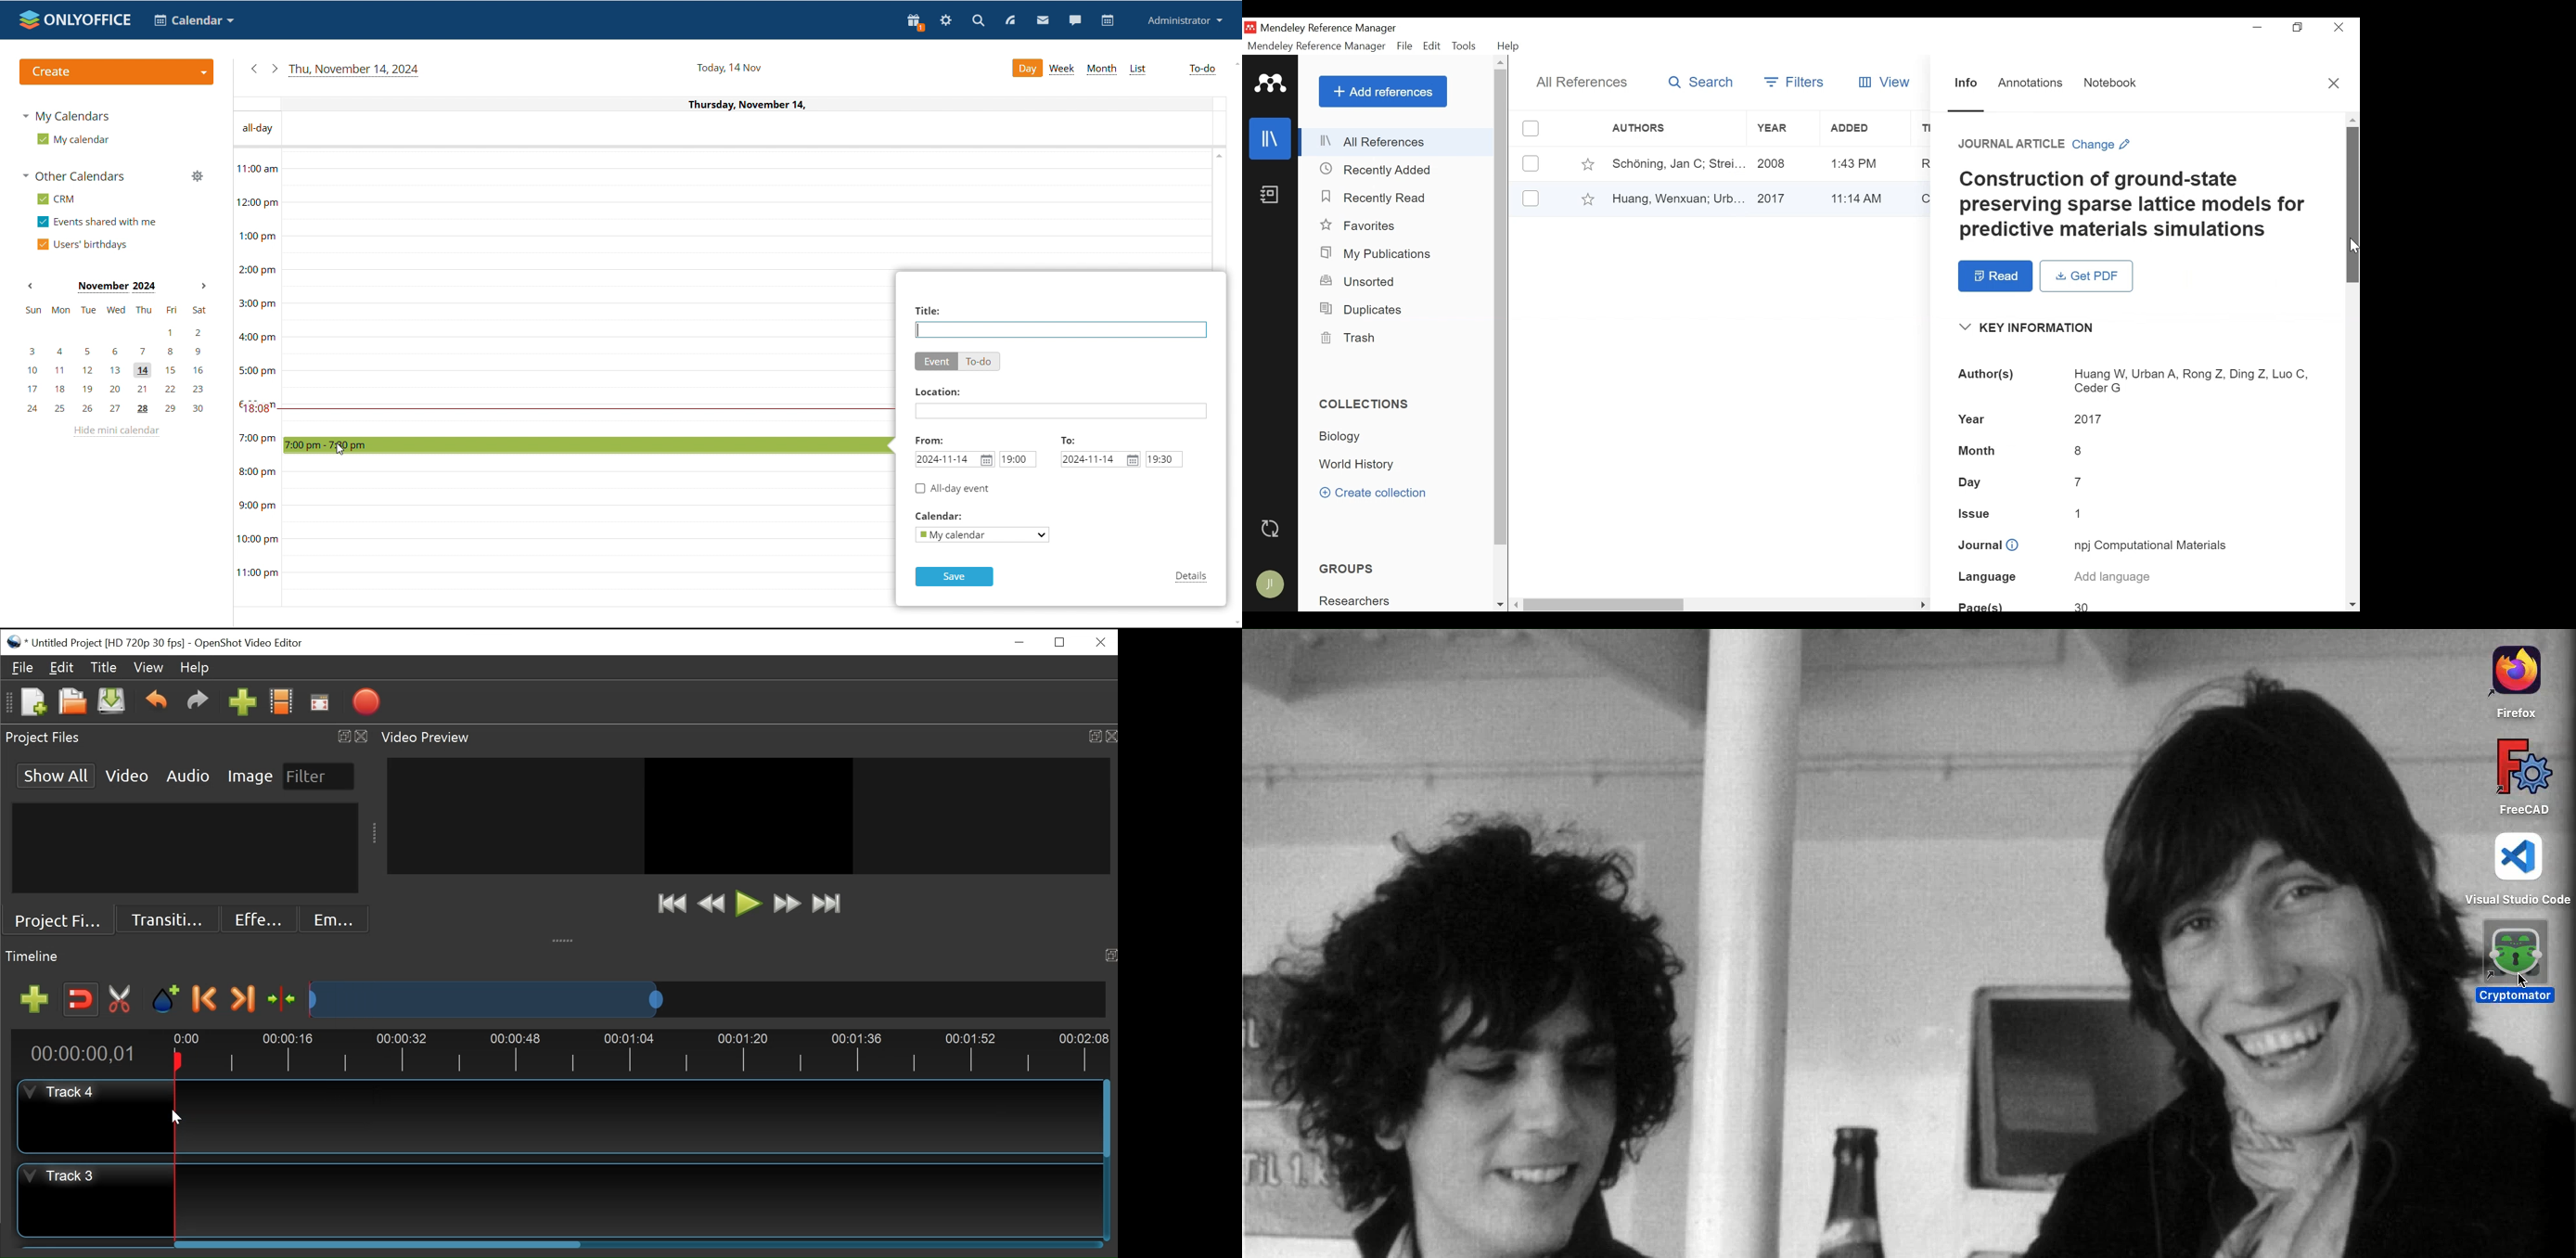 This screenshot has height=1260, width=2576. I want to click on (un)select, so click(1531, 164).